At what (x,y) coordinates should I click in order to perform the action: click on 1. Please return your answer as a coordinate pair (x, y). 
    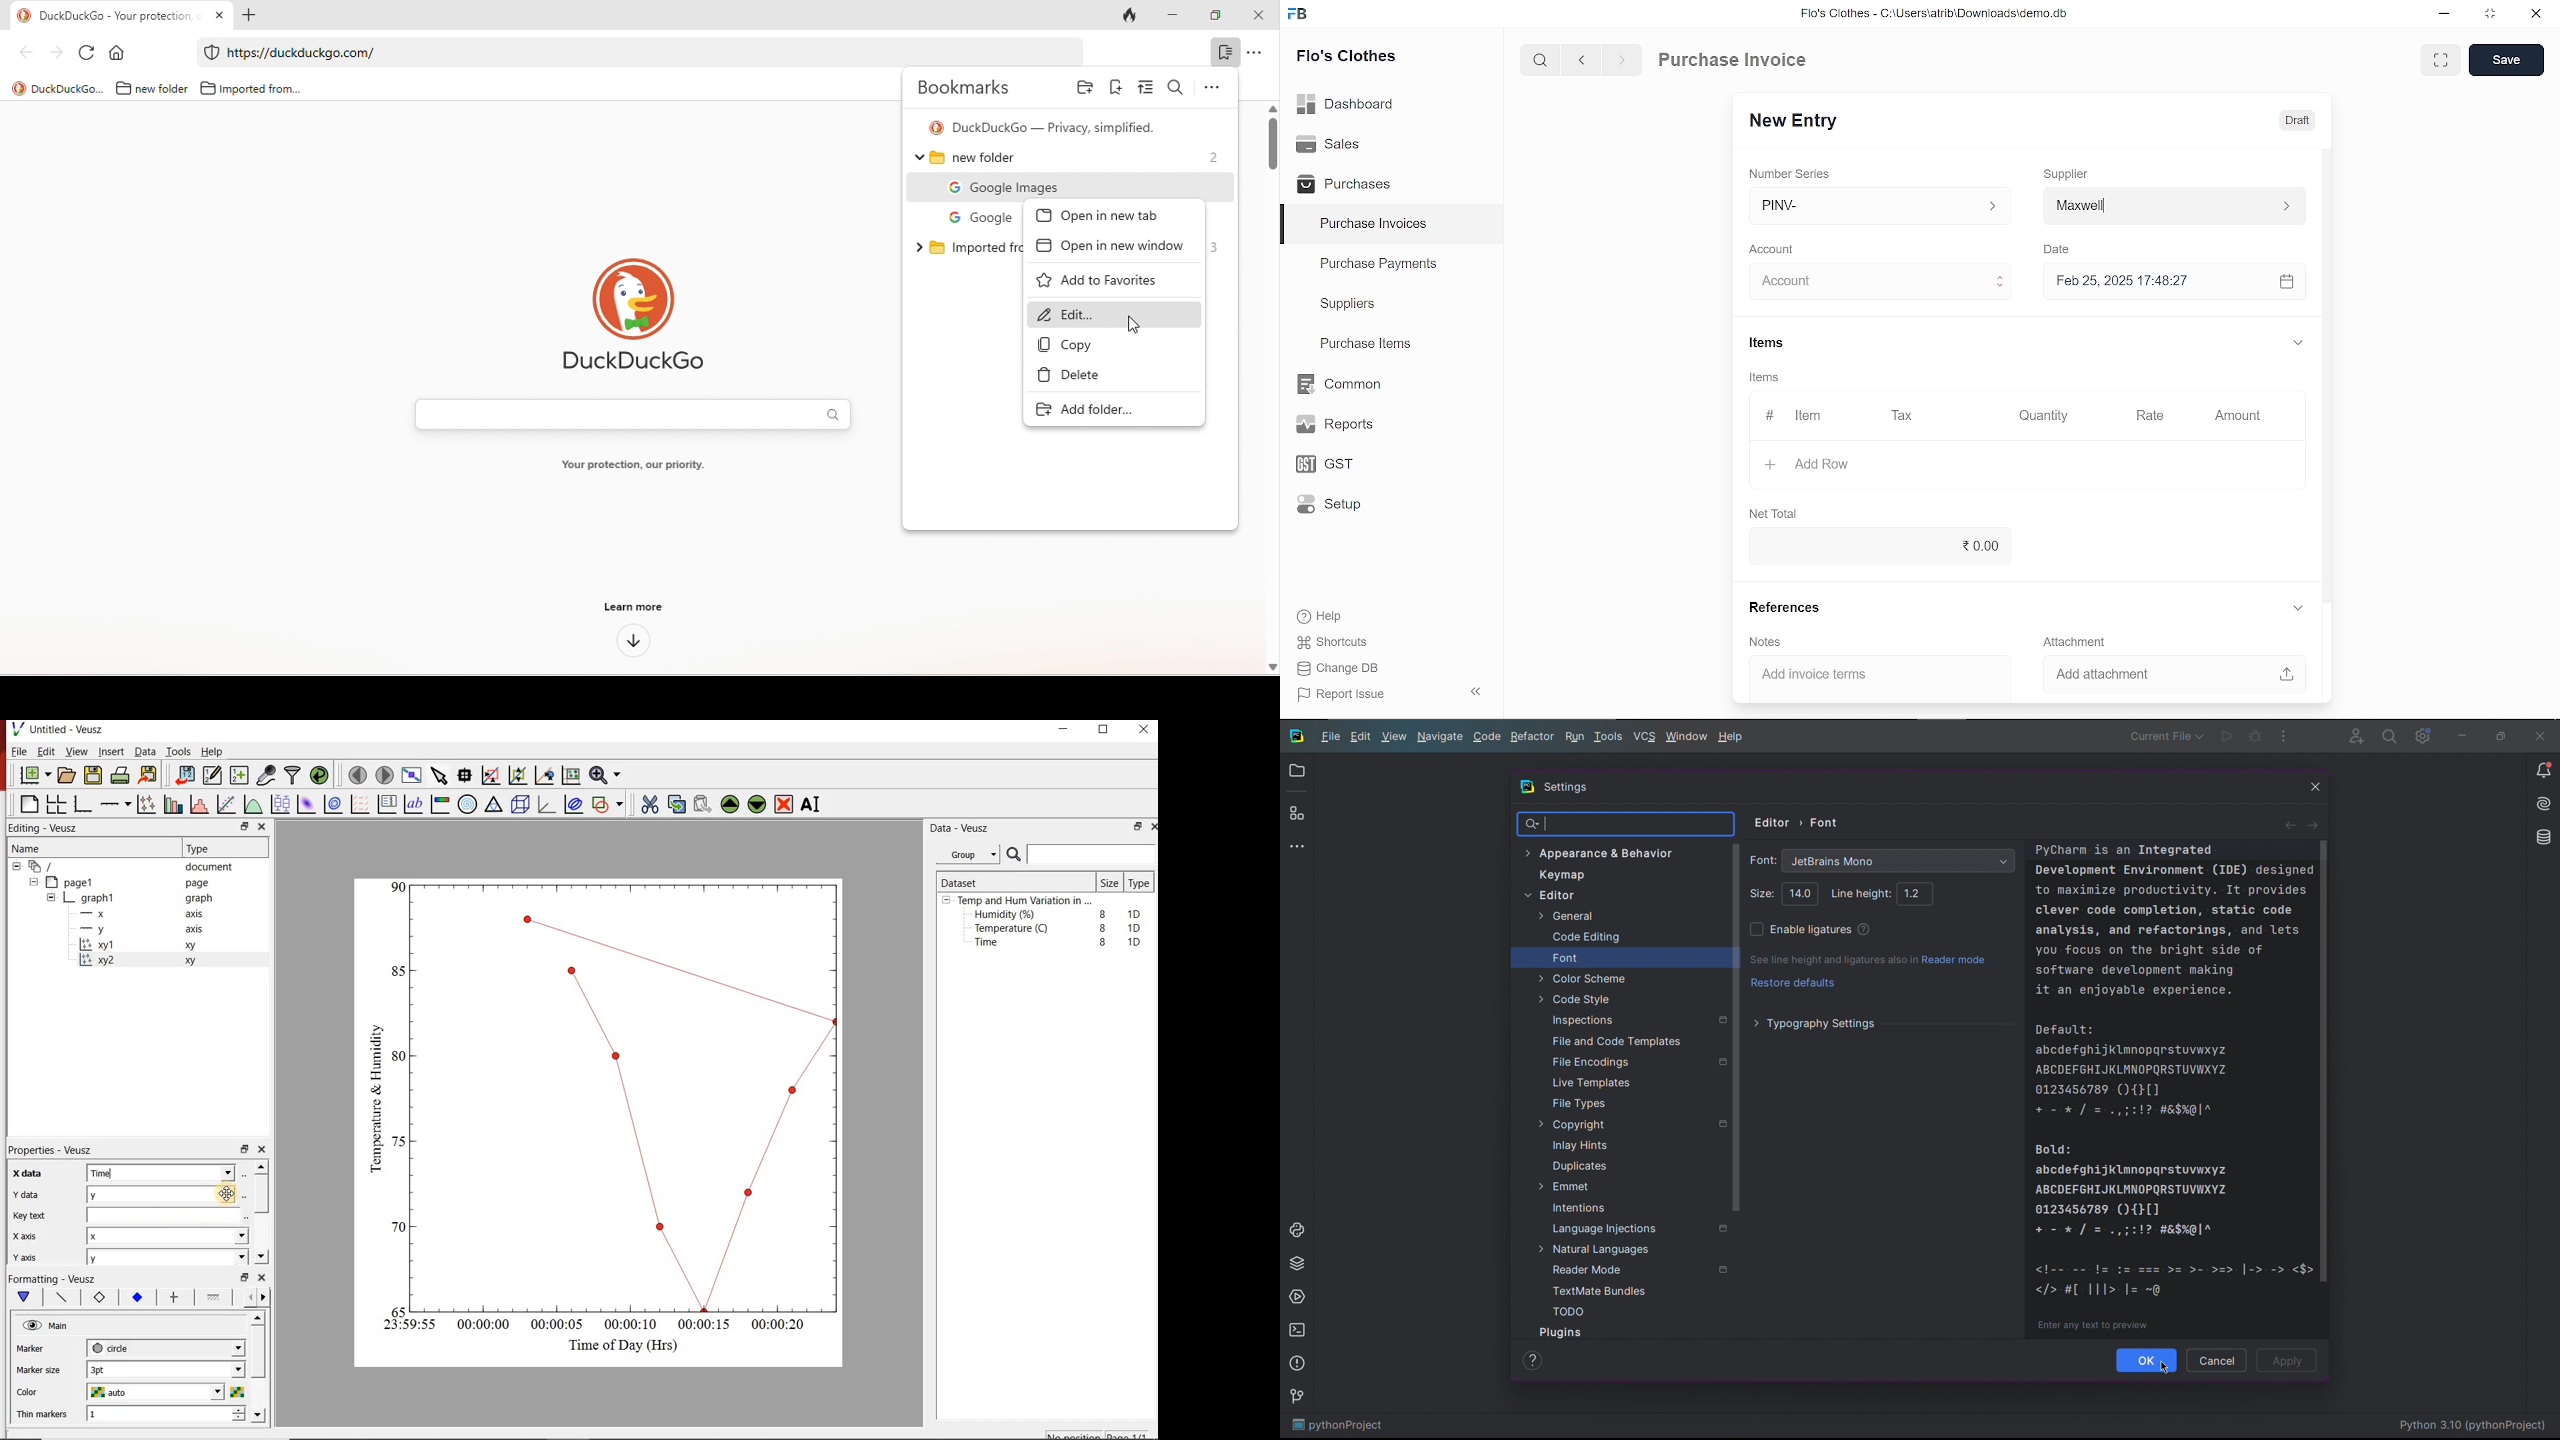
    Looking at the image, I should click on (399, 886).